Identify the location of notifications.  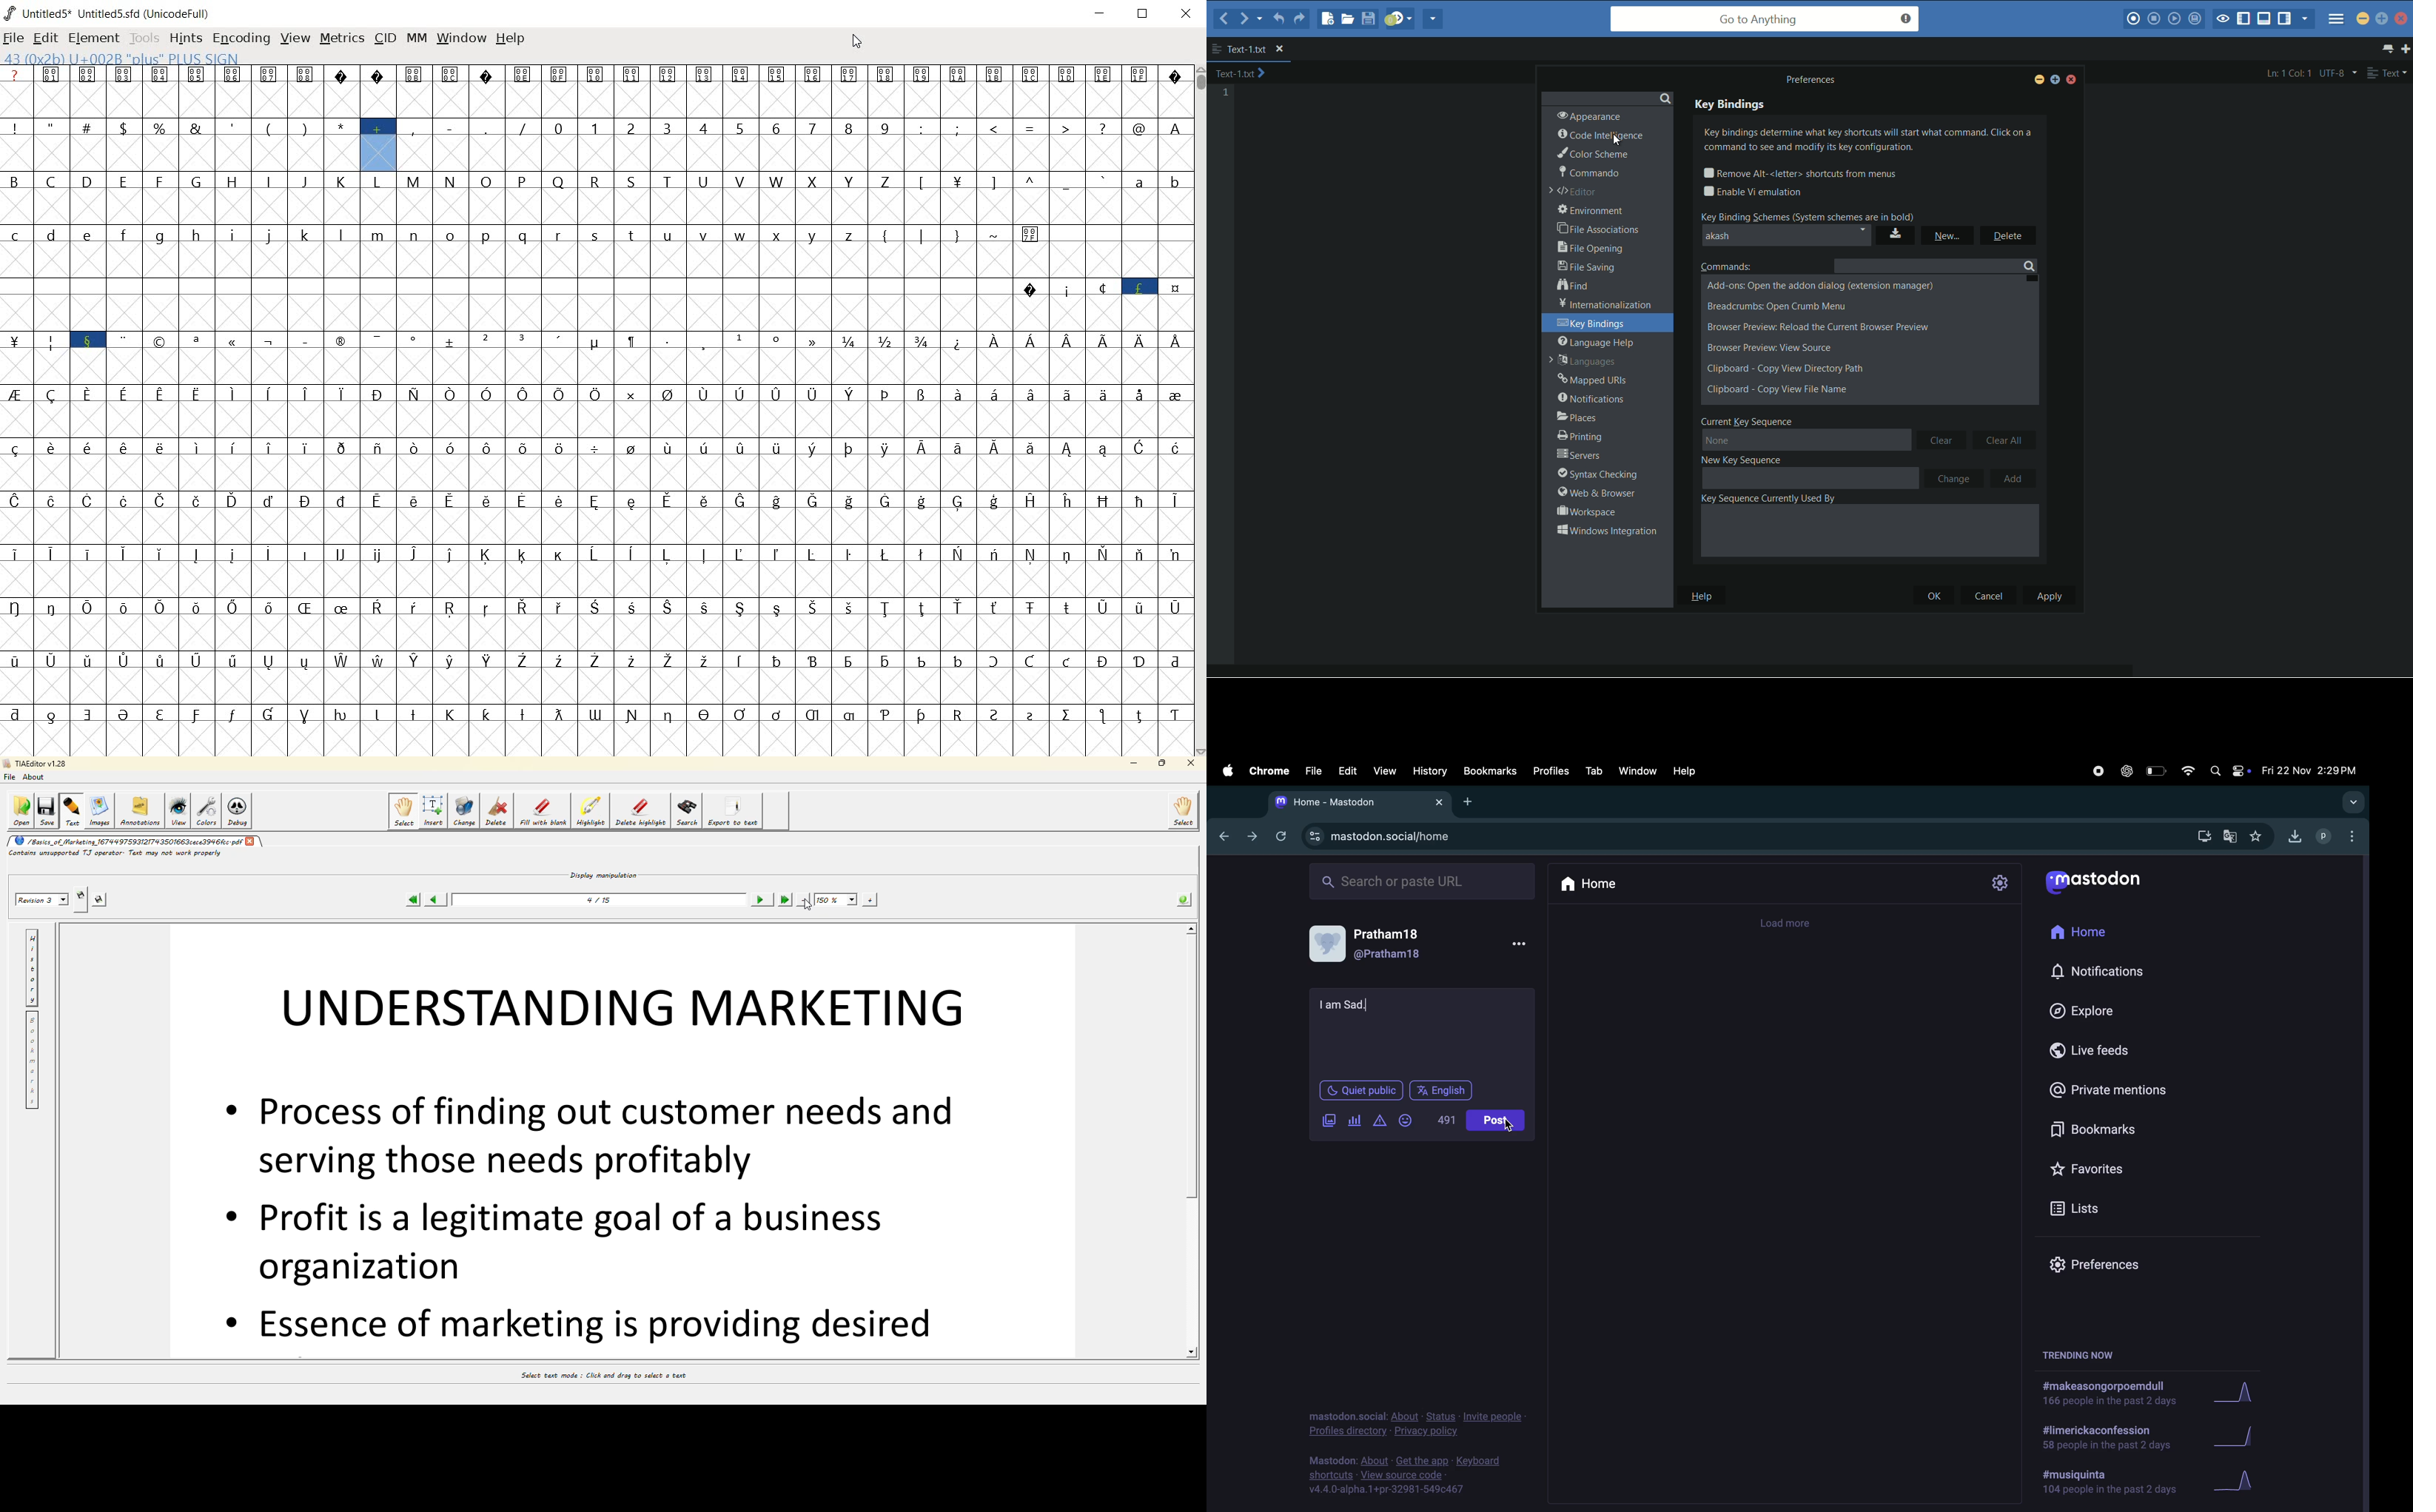
(2105, 972).